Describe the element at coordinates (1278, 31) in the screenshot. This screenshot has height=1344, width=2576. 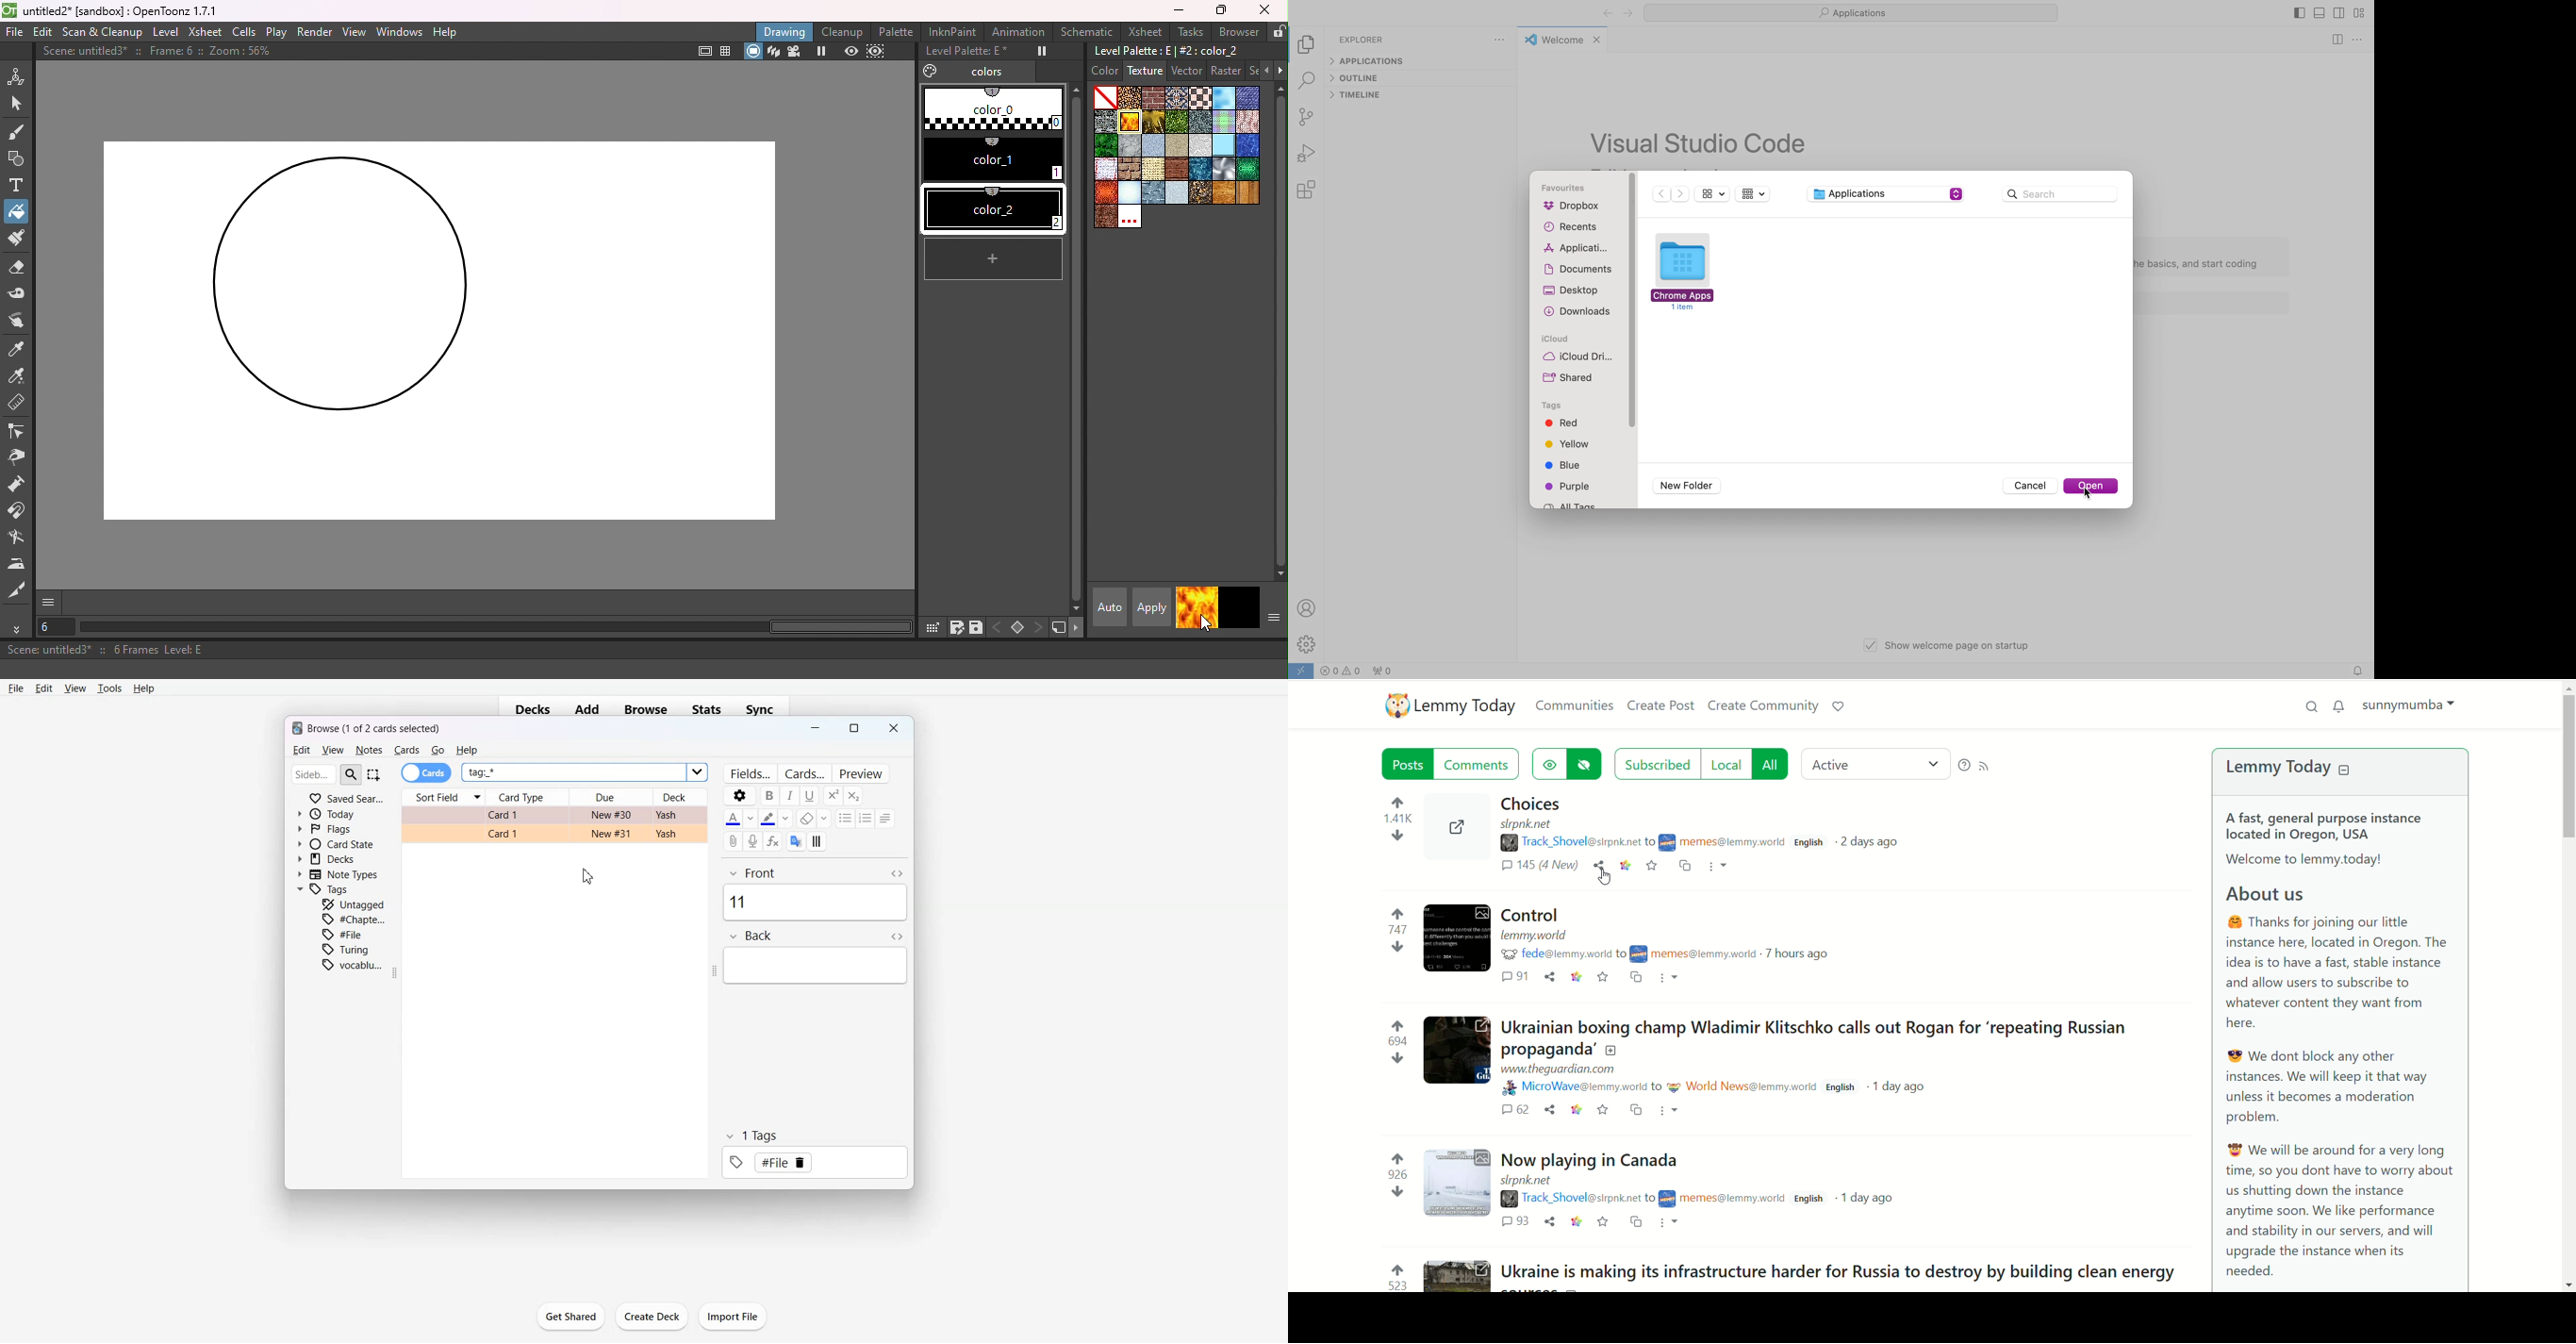
I see `Lock rooms tab` at that location.